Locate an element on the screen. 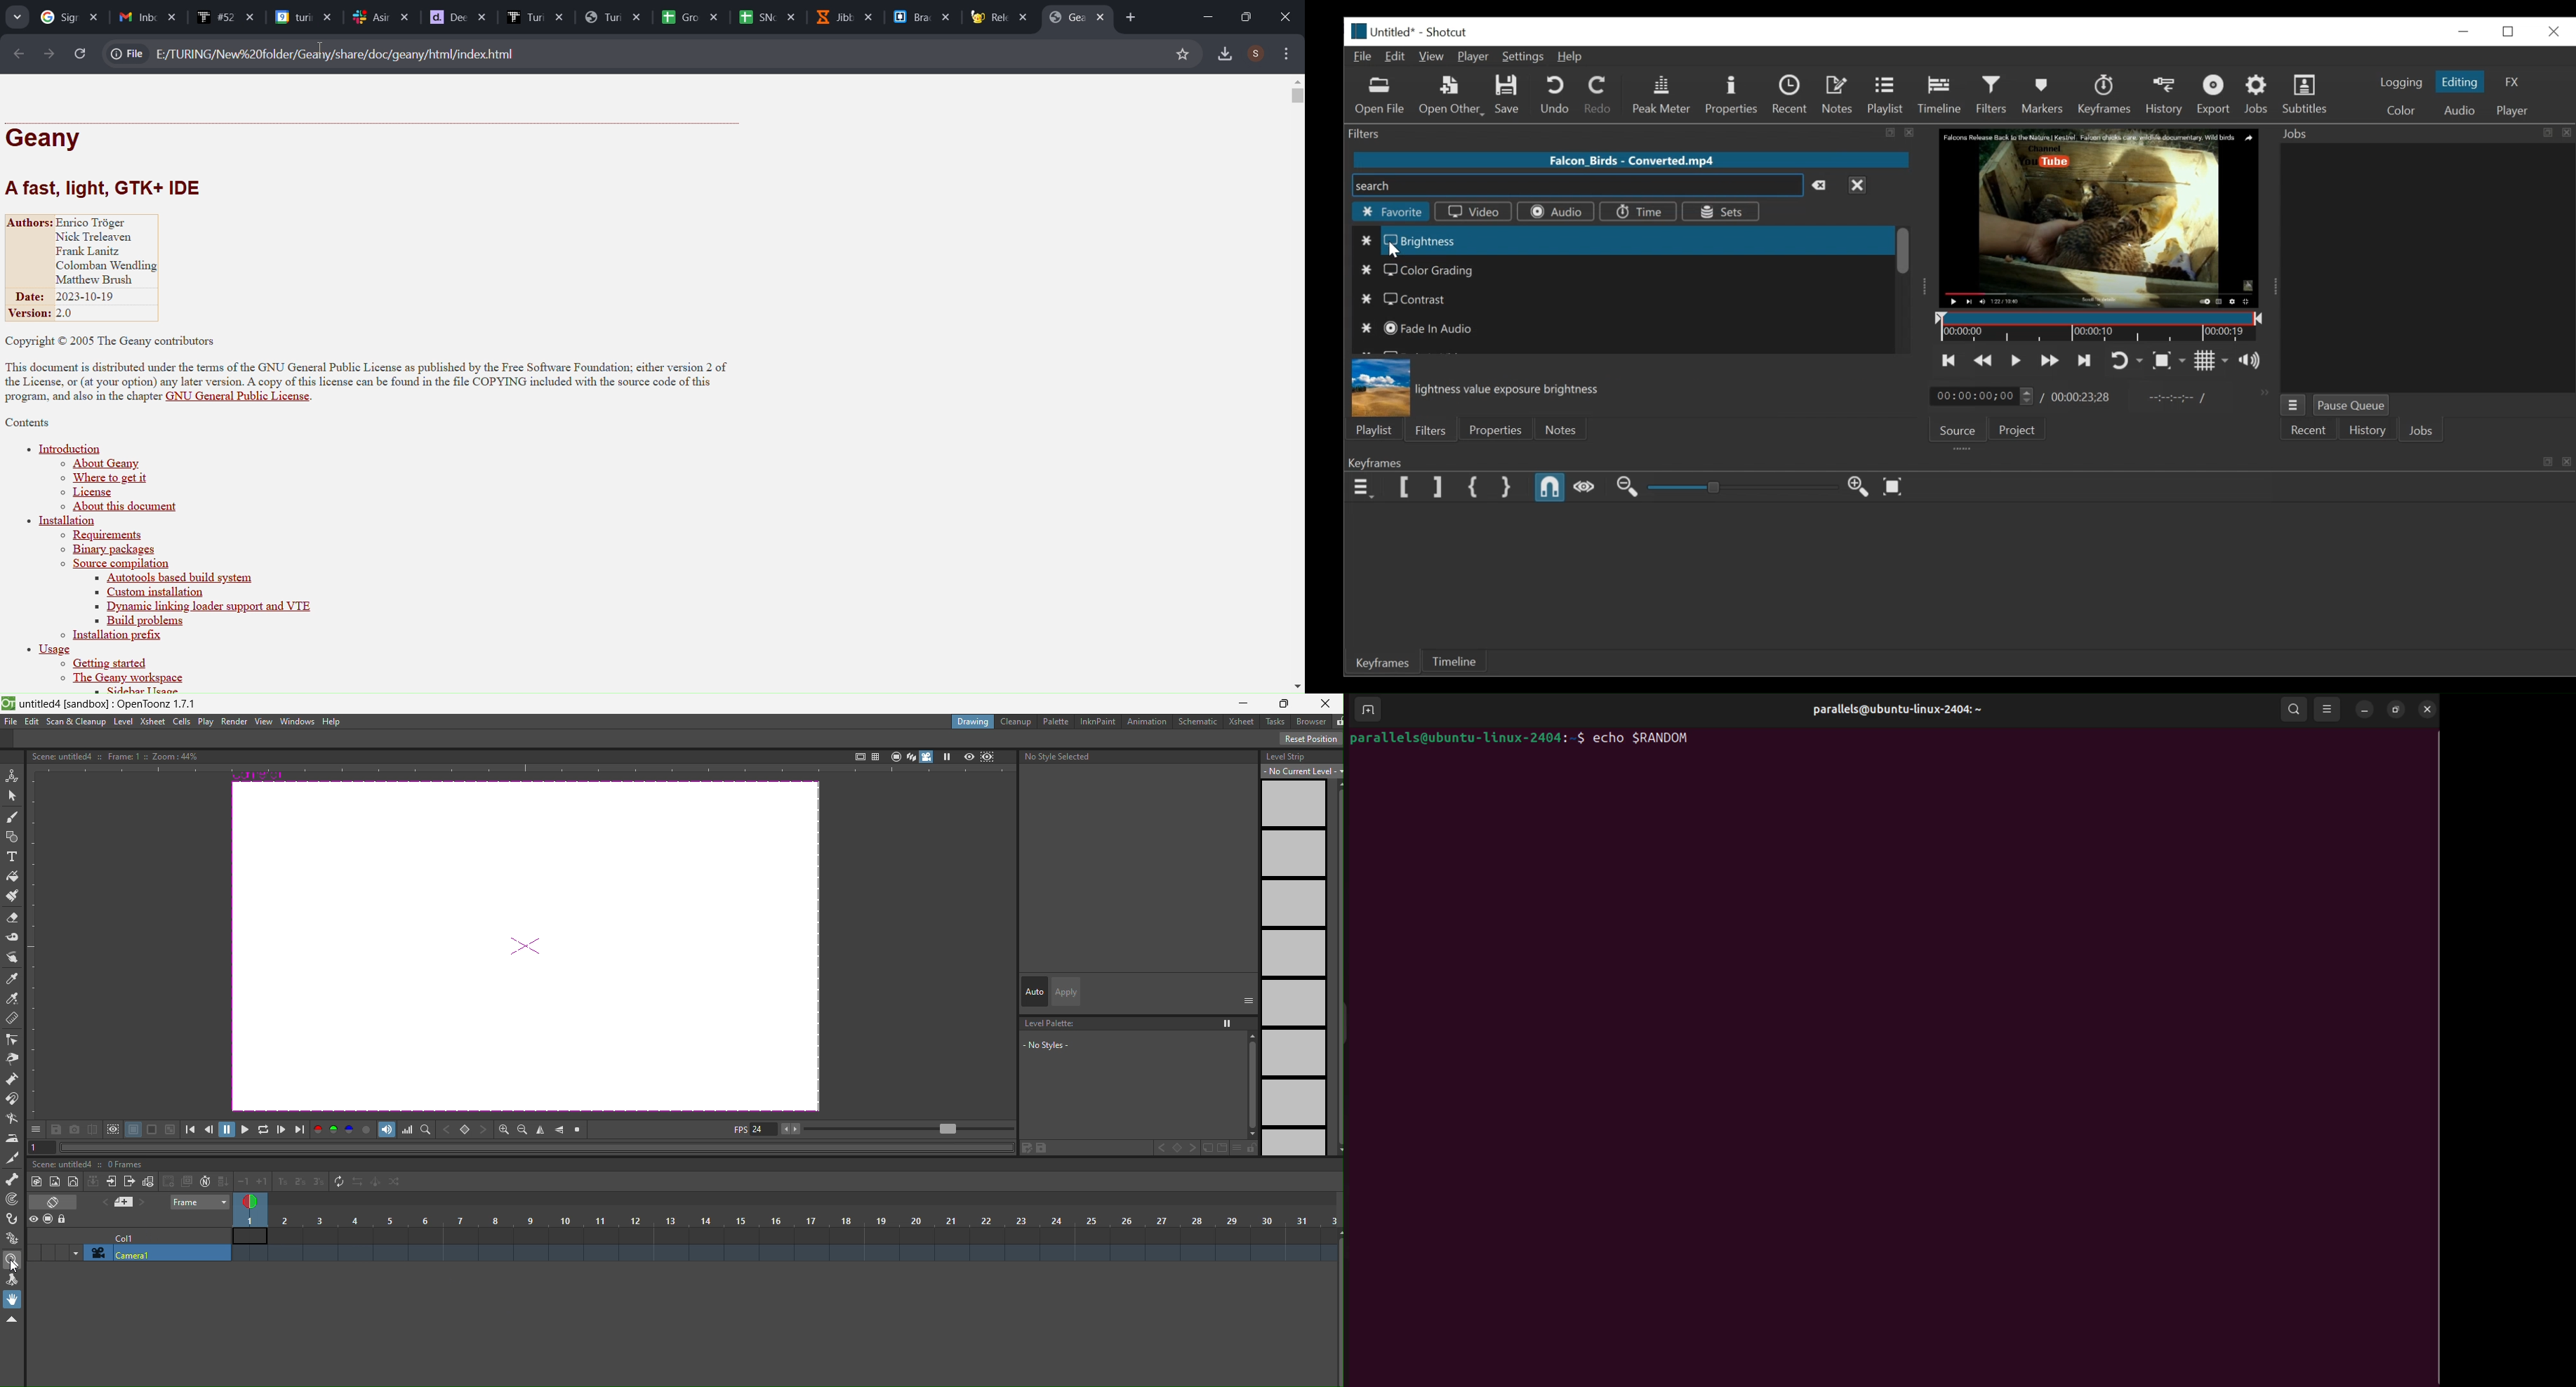 The width and height of the screenshot is (2576, 1400). Play backward quickly is located at coordinates (1982, 360).